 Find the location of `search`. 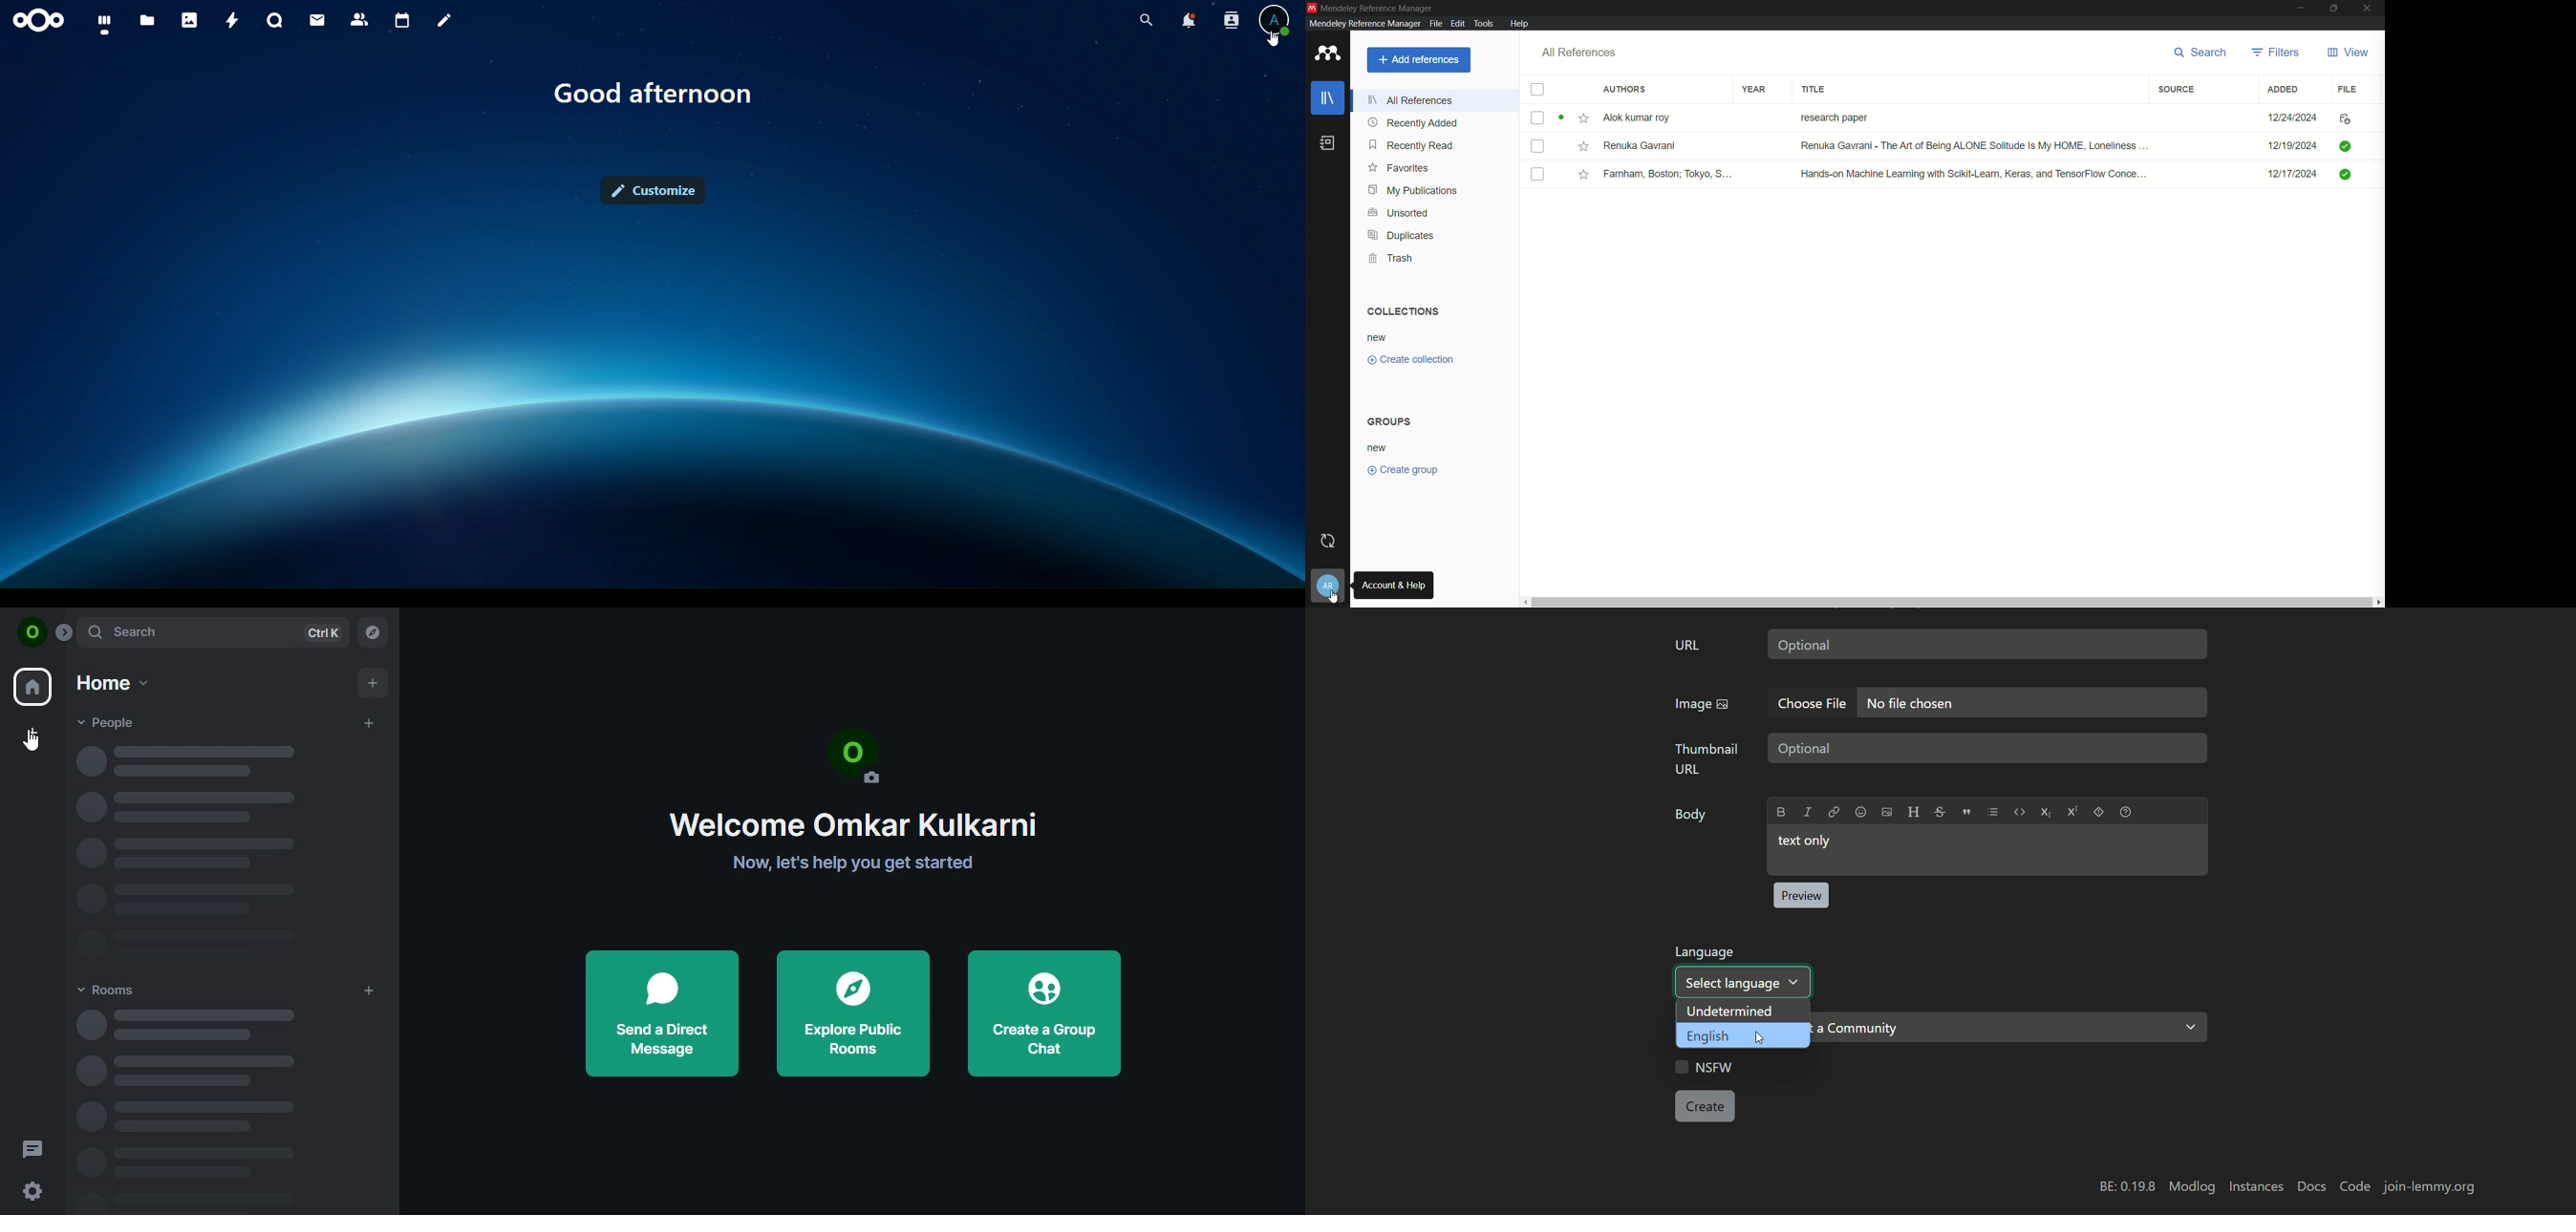

search is located at coordinates (2202, 53).